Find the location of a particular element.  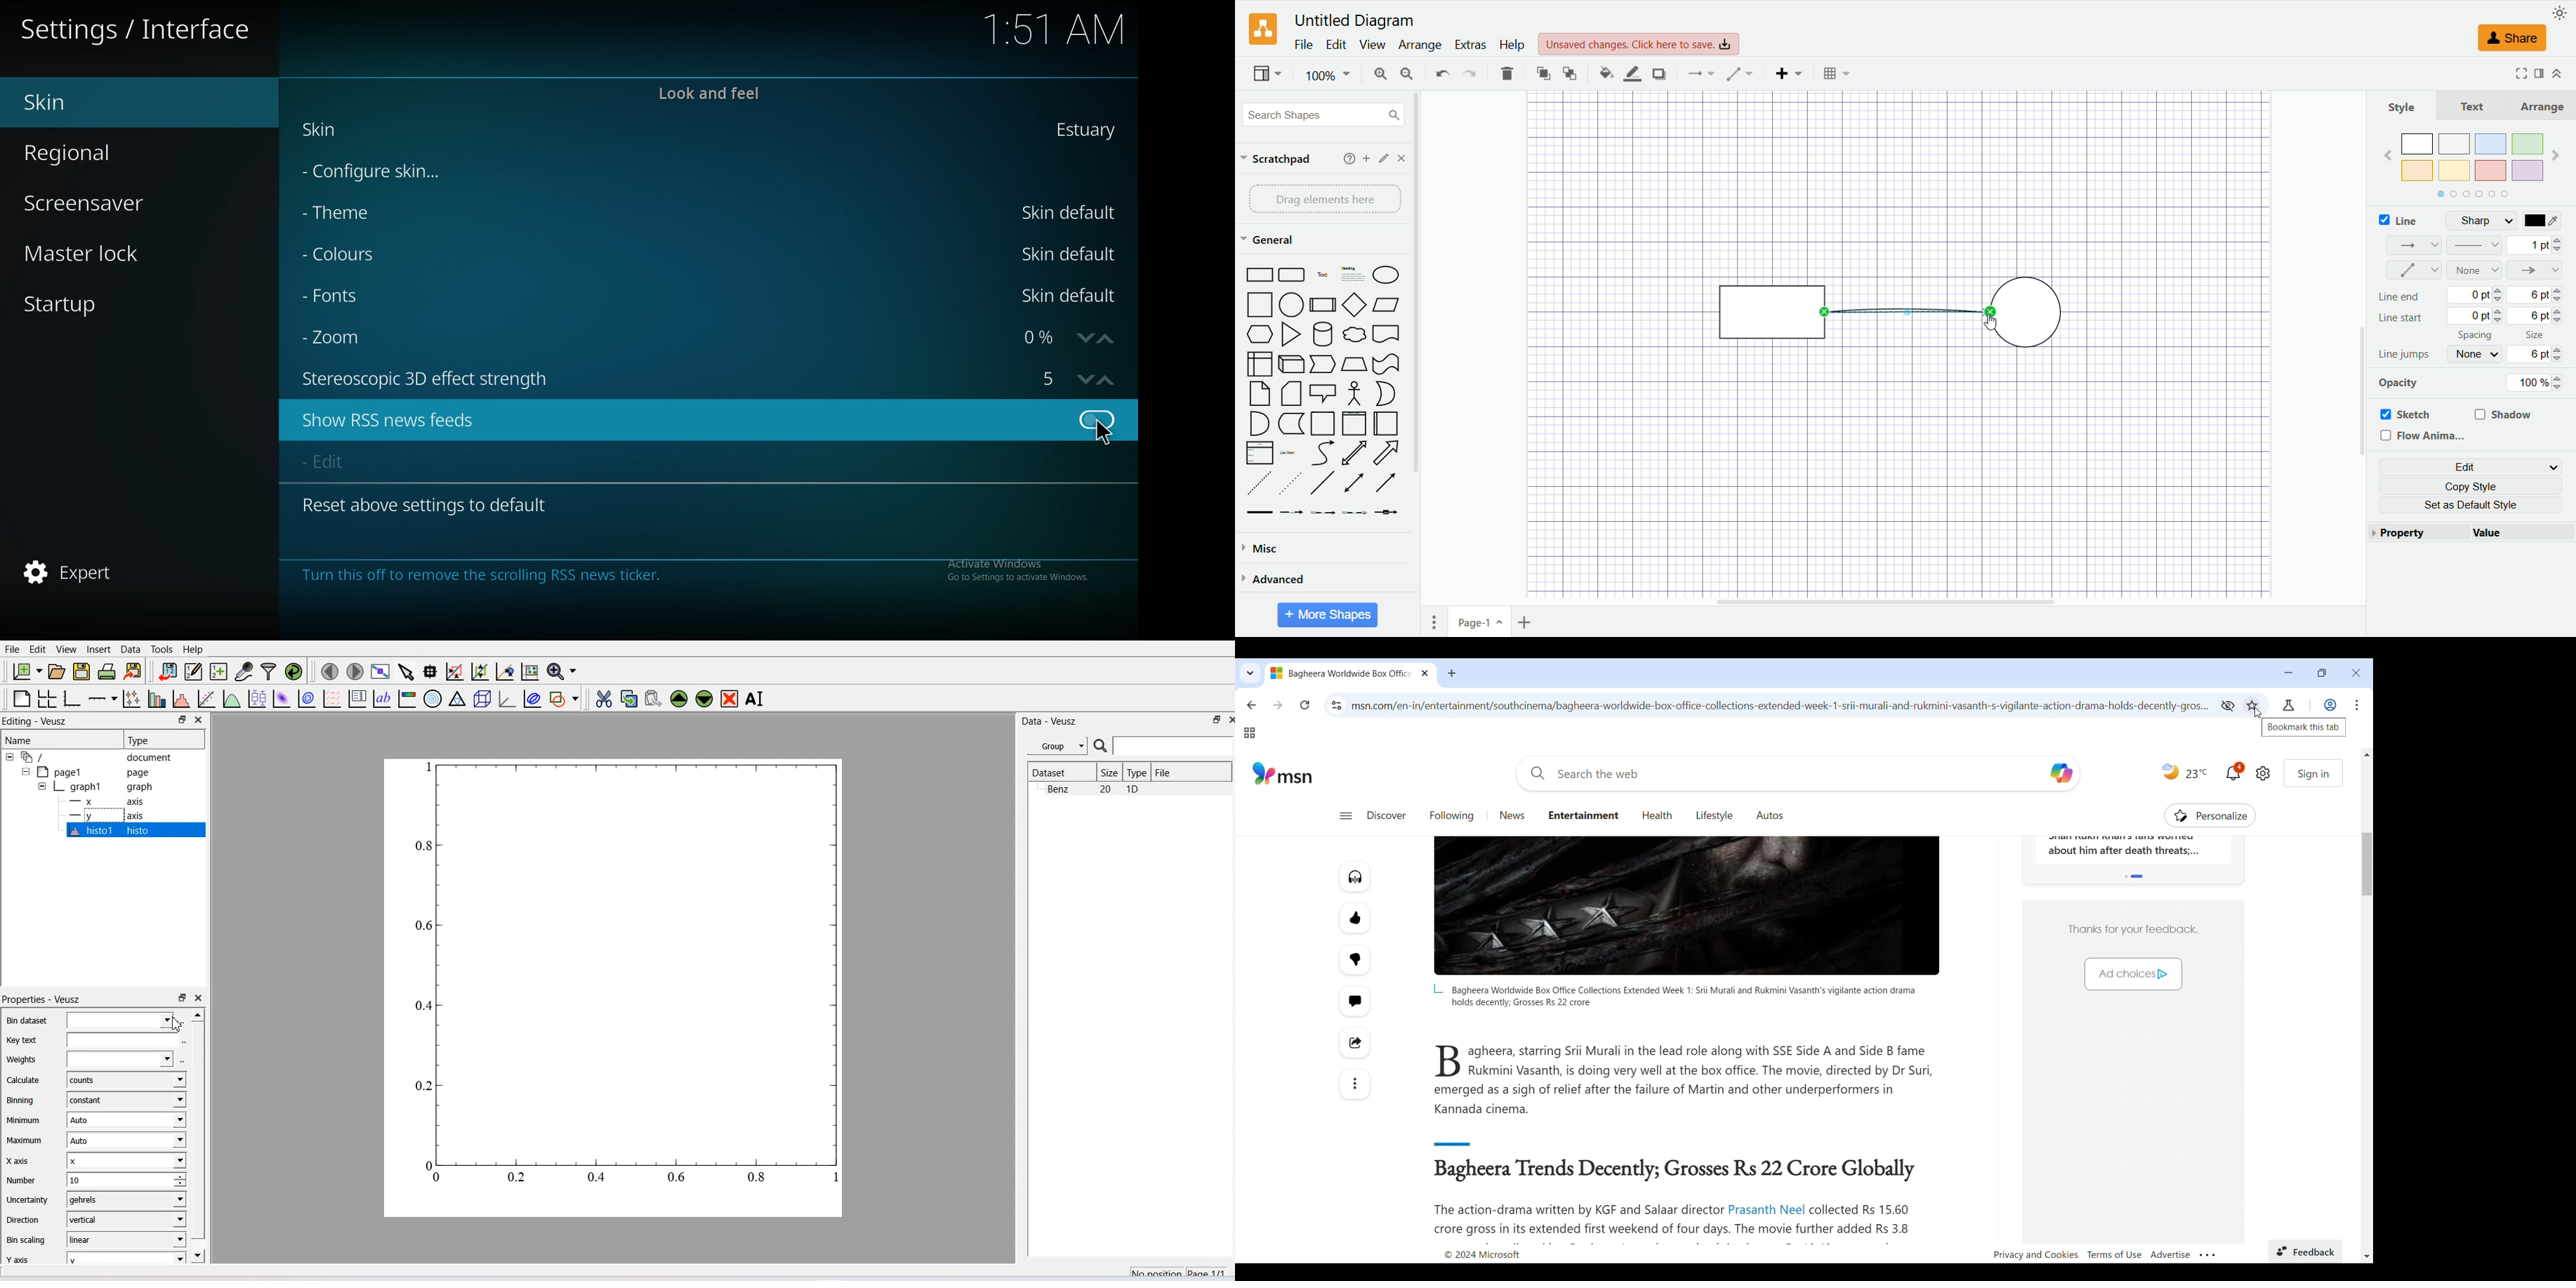

redo is located at coordinates (1469, 73).